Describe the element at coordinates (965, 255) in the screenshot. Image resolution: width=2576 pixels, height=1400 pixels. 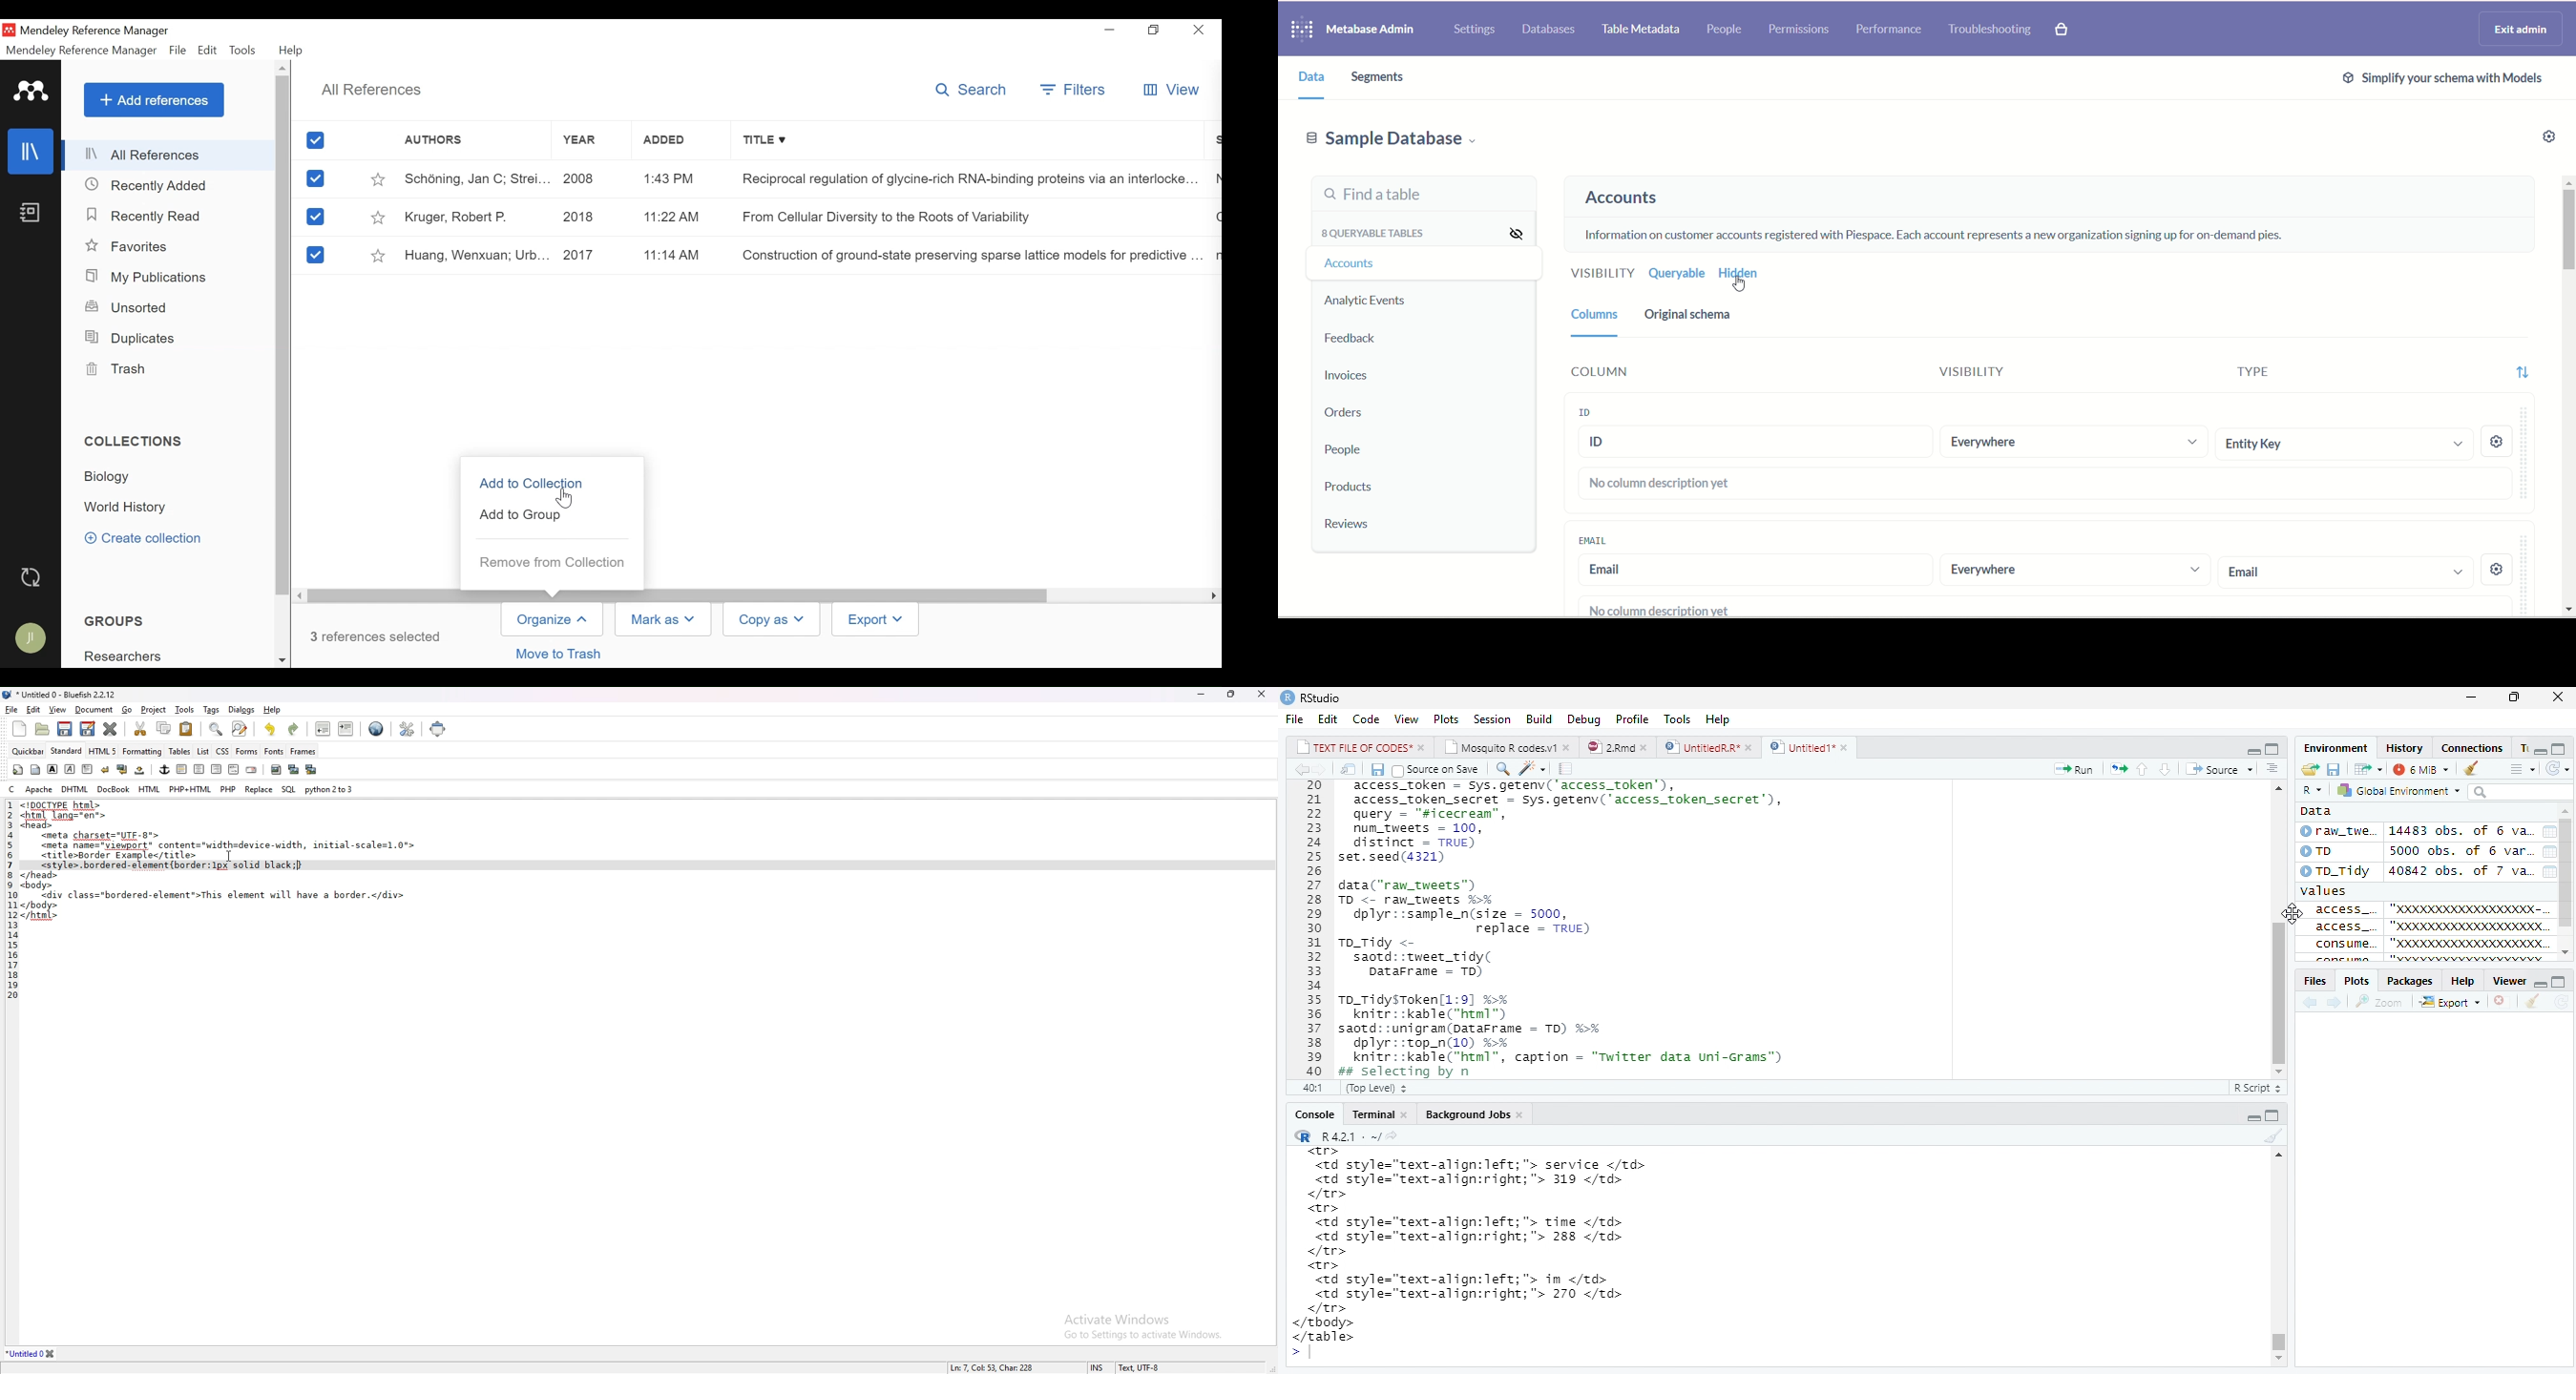
I see `Journal Title` at that location.